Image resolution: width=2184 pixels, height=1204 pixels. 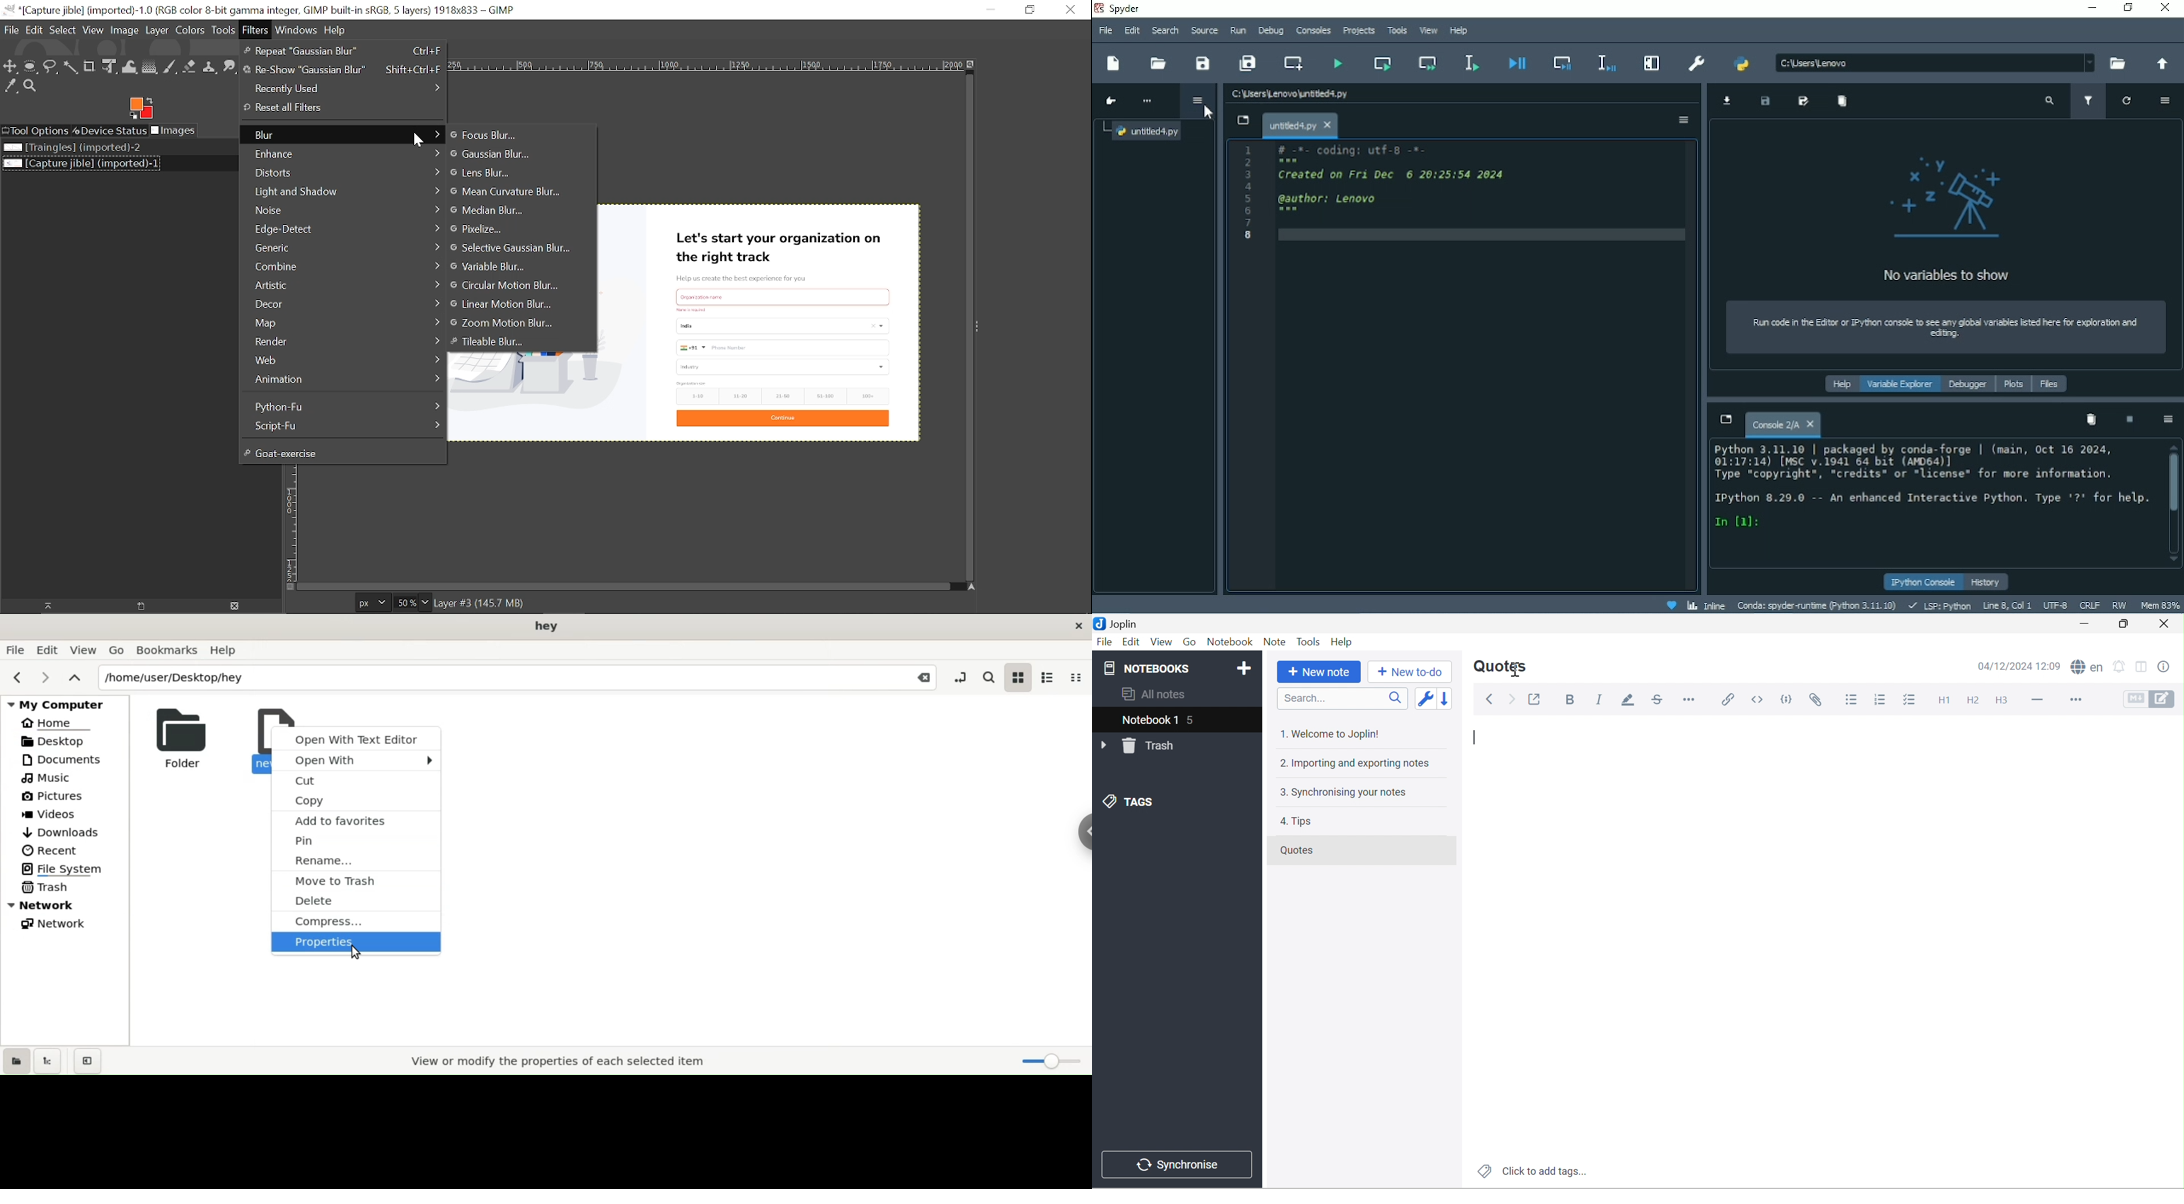 I want to click on Debugger, so click(x=1969, y=385).